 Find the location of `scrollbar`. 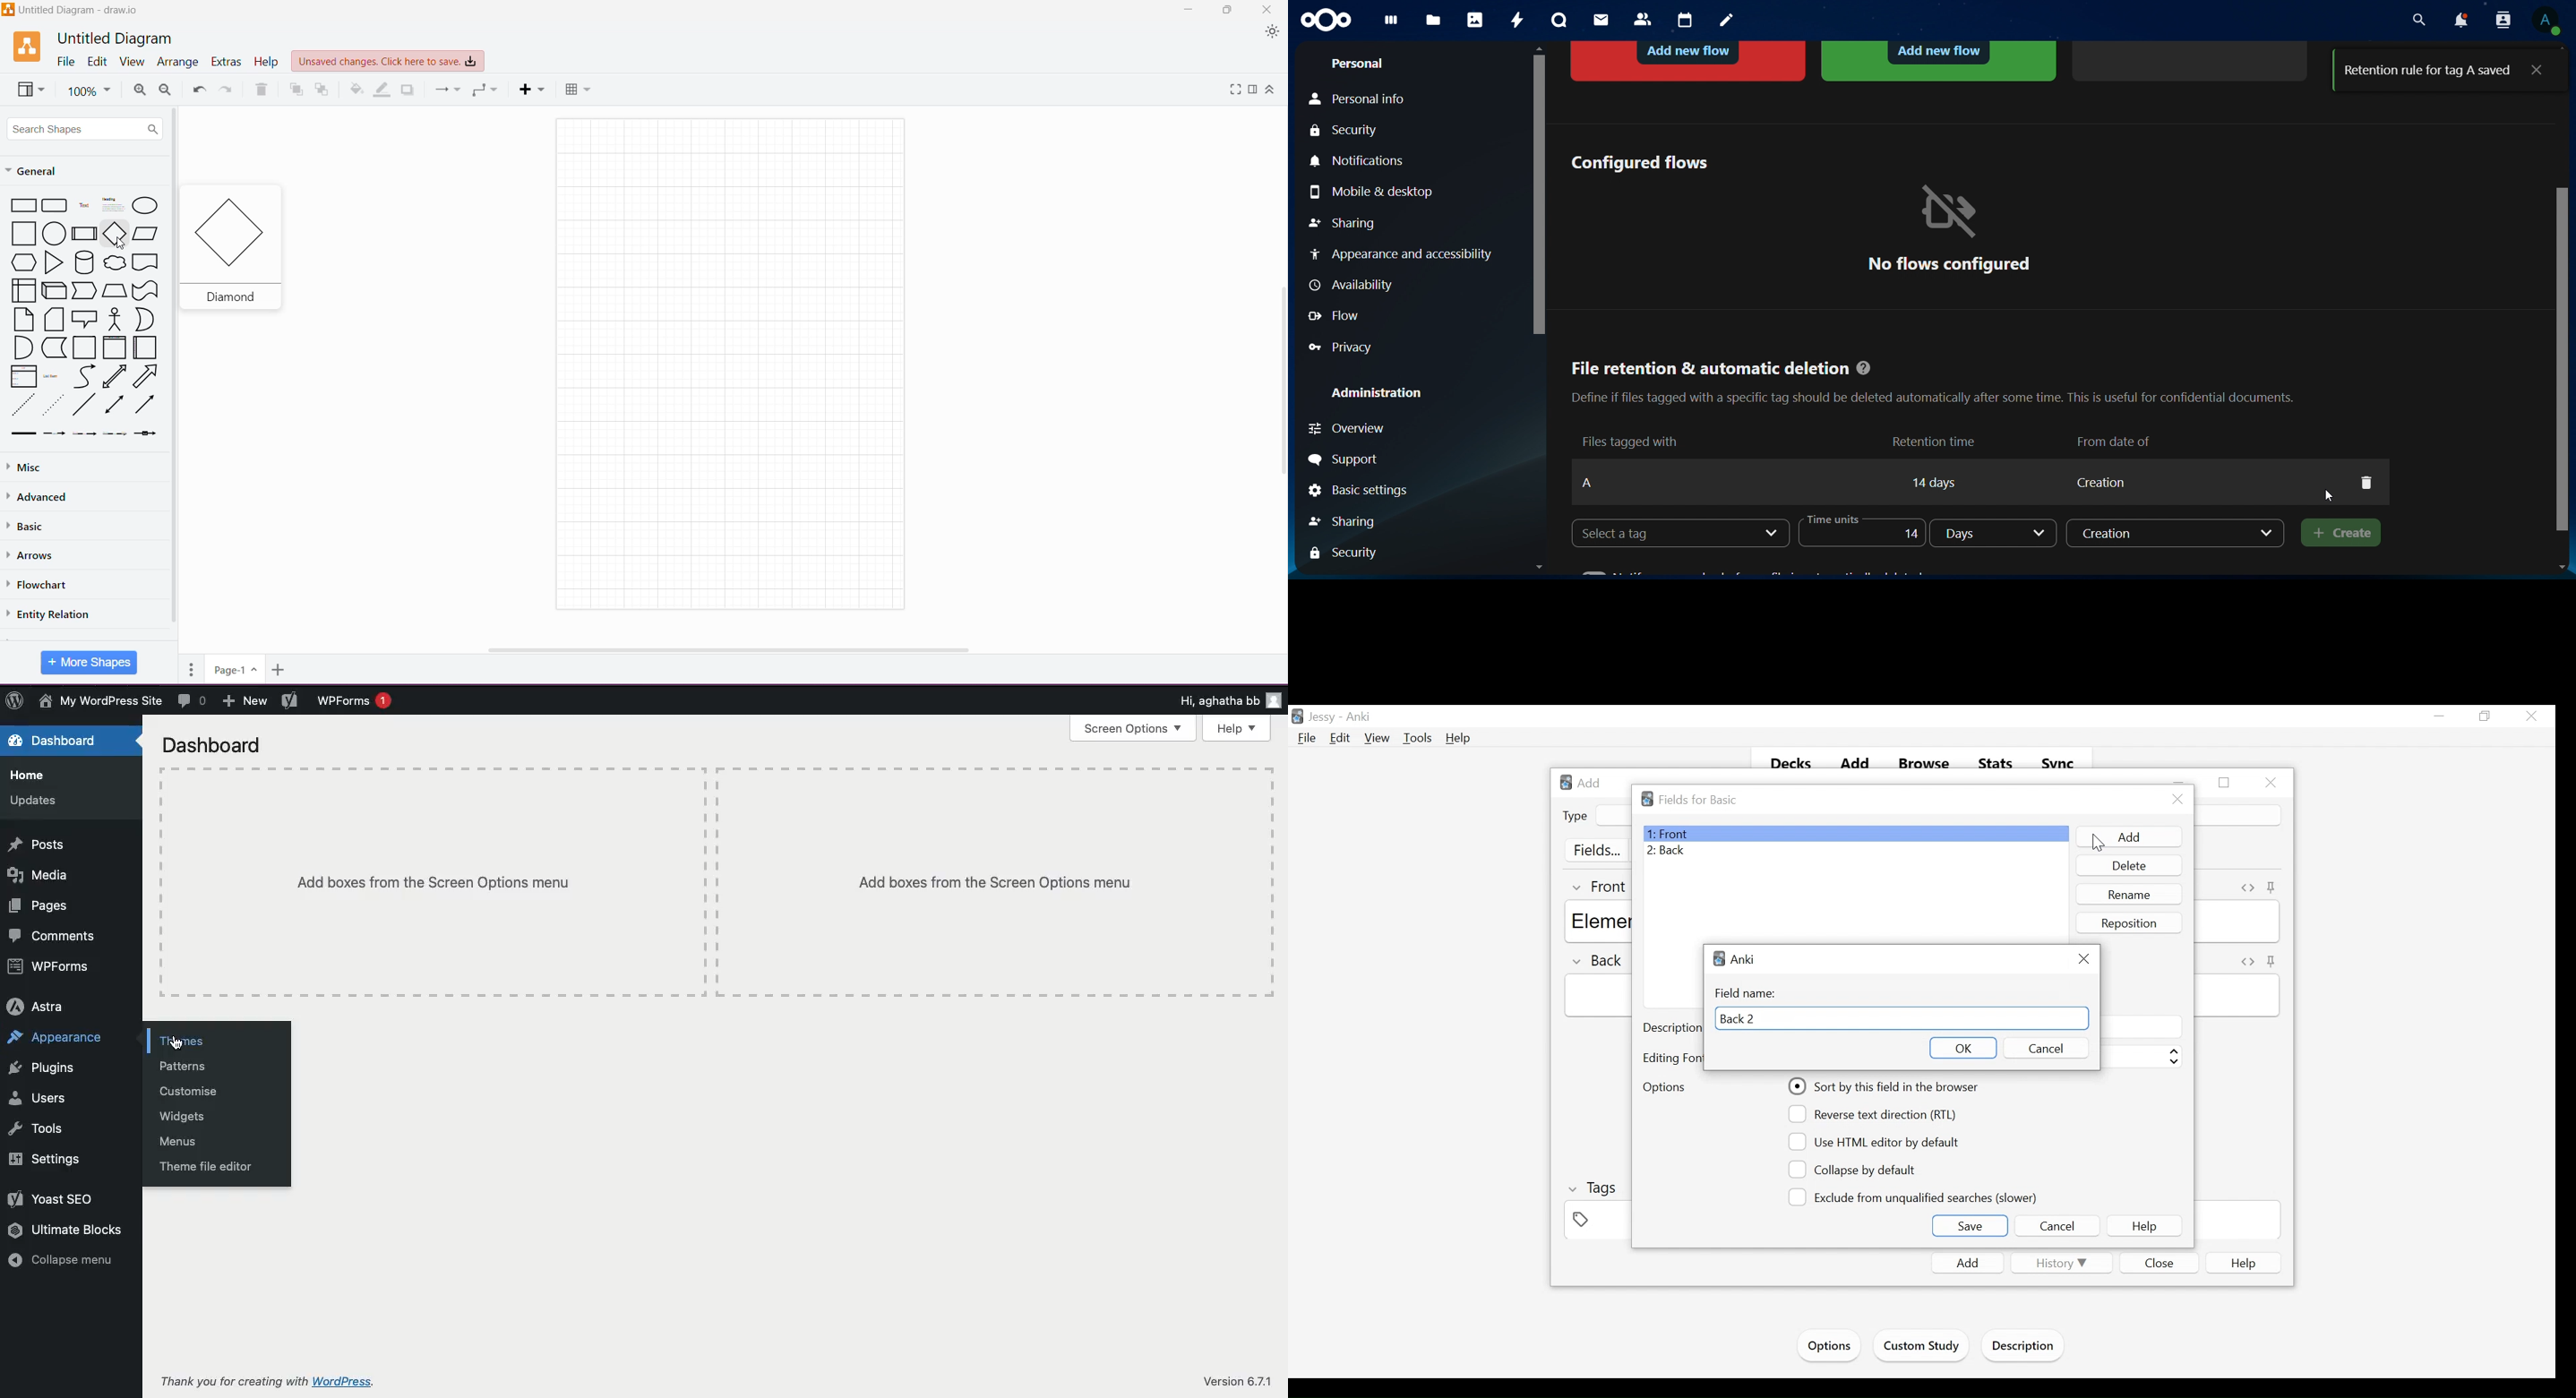

scrollbar is located at coordinates (1536, 191).